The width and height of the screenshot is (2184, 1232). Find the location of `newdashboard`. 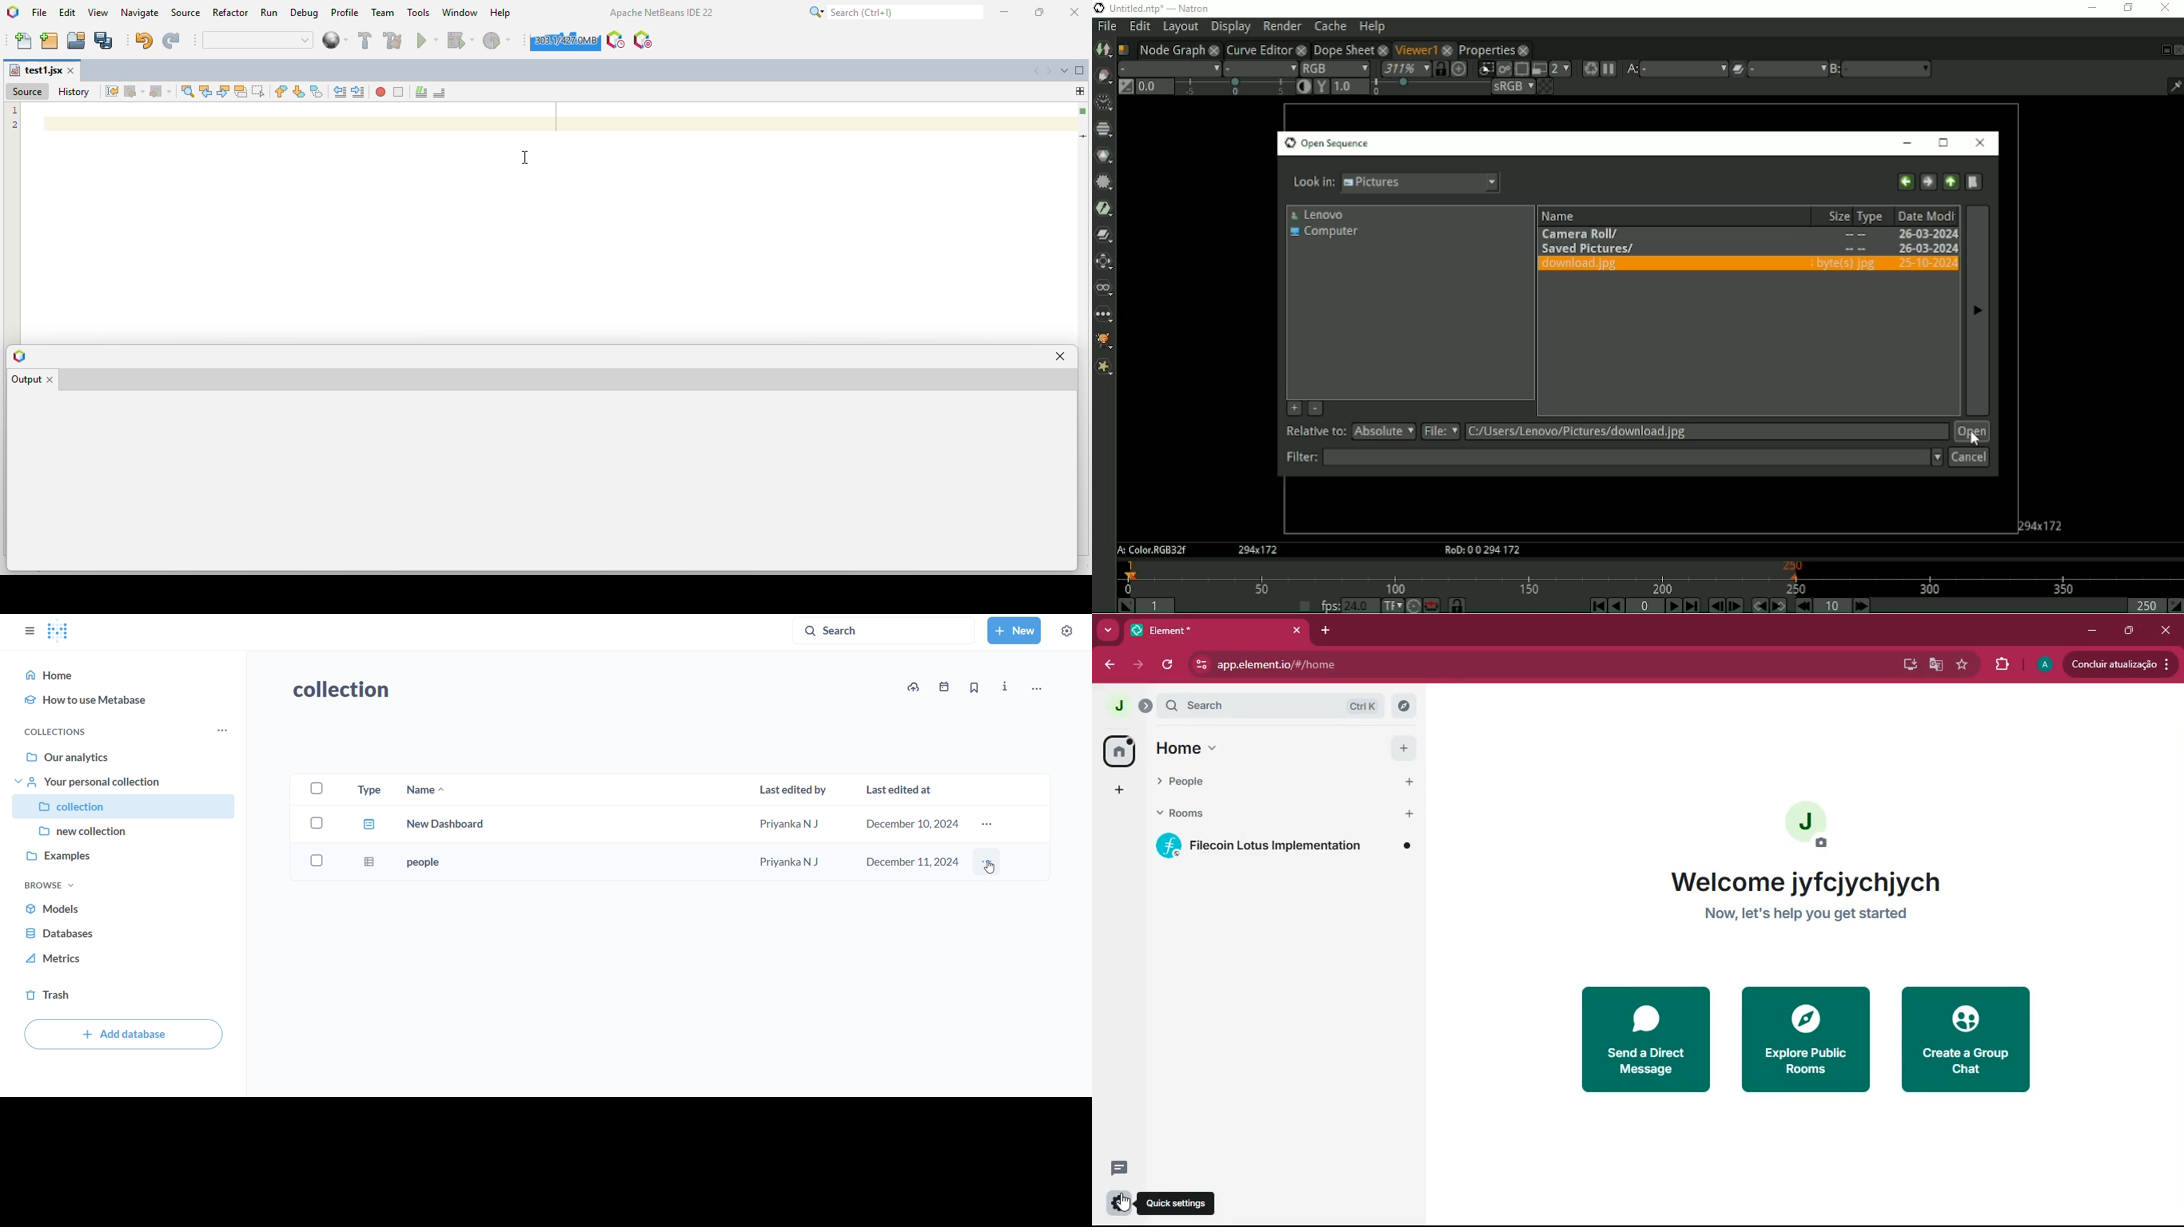

newdashboard is located at coordinates (448, 823).